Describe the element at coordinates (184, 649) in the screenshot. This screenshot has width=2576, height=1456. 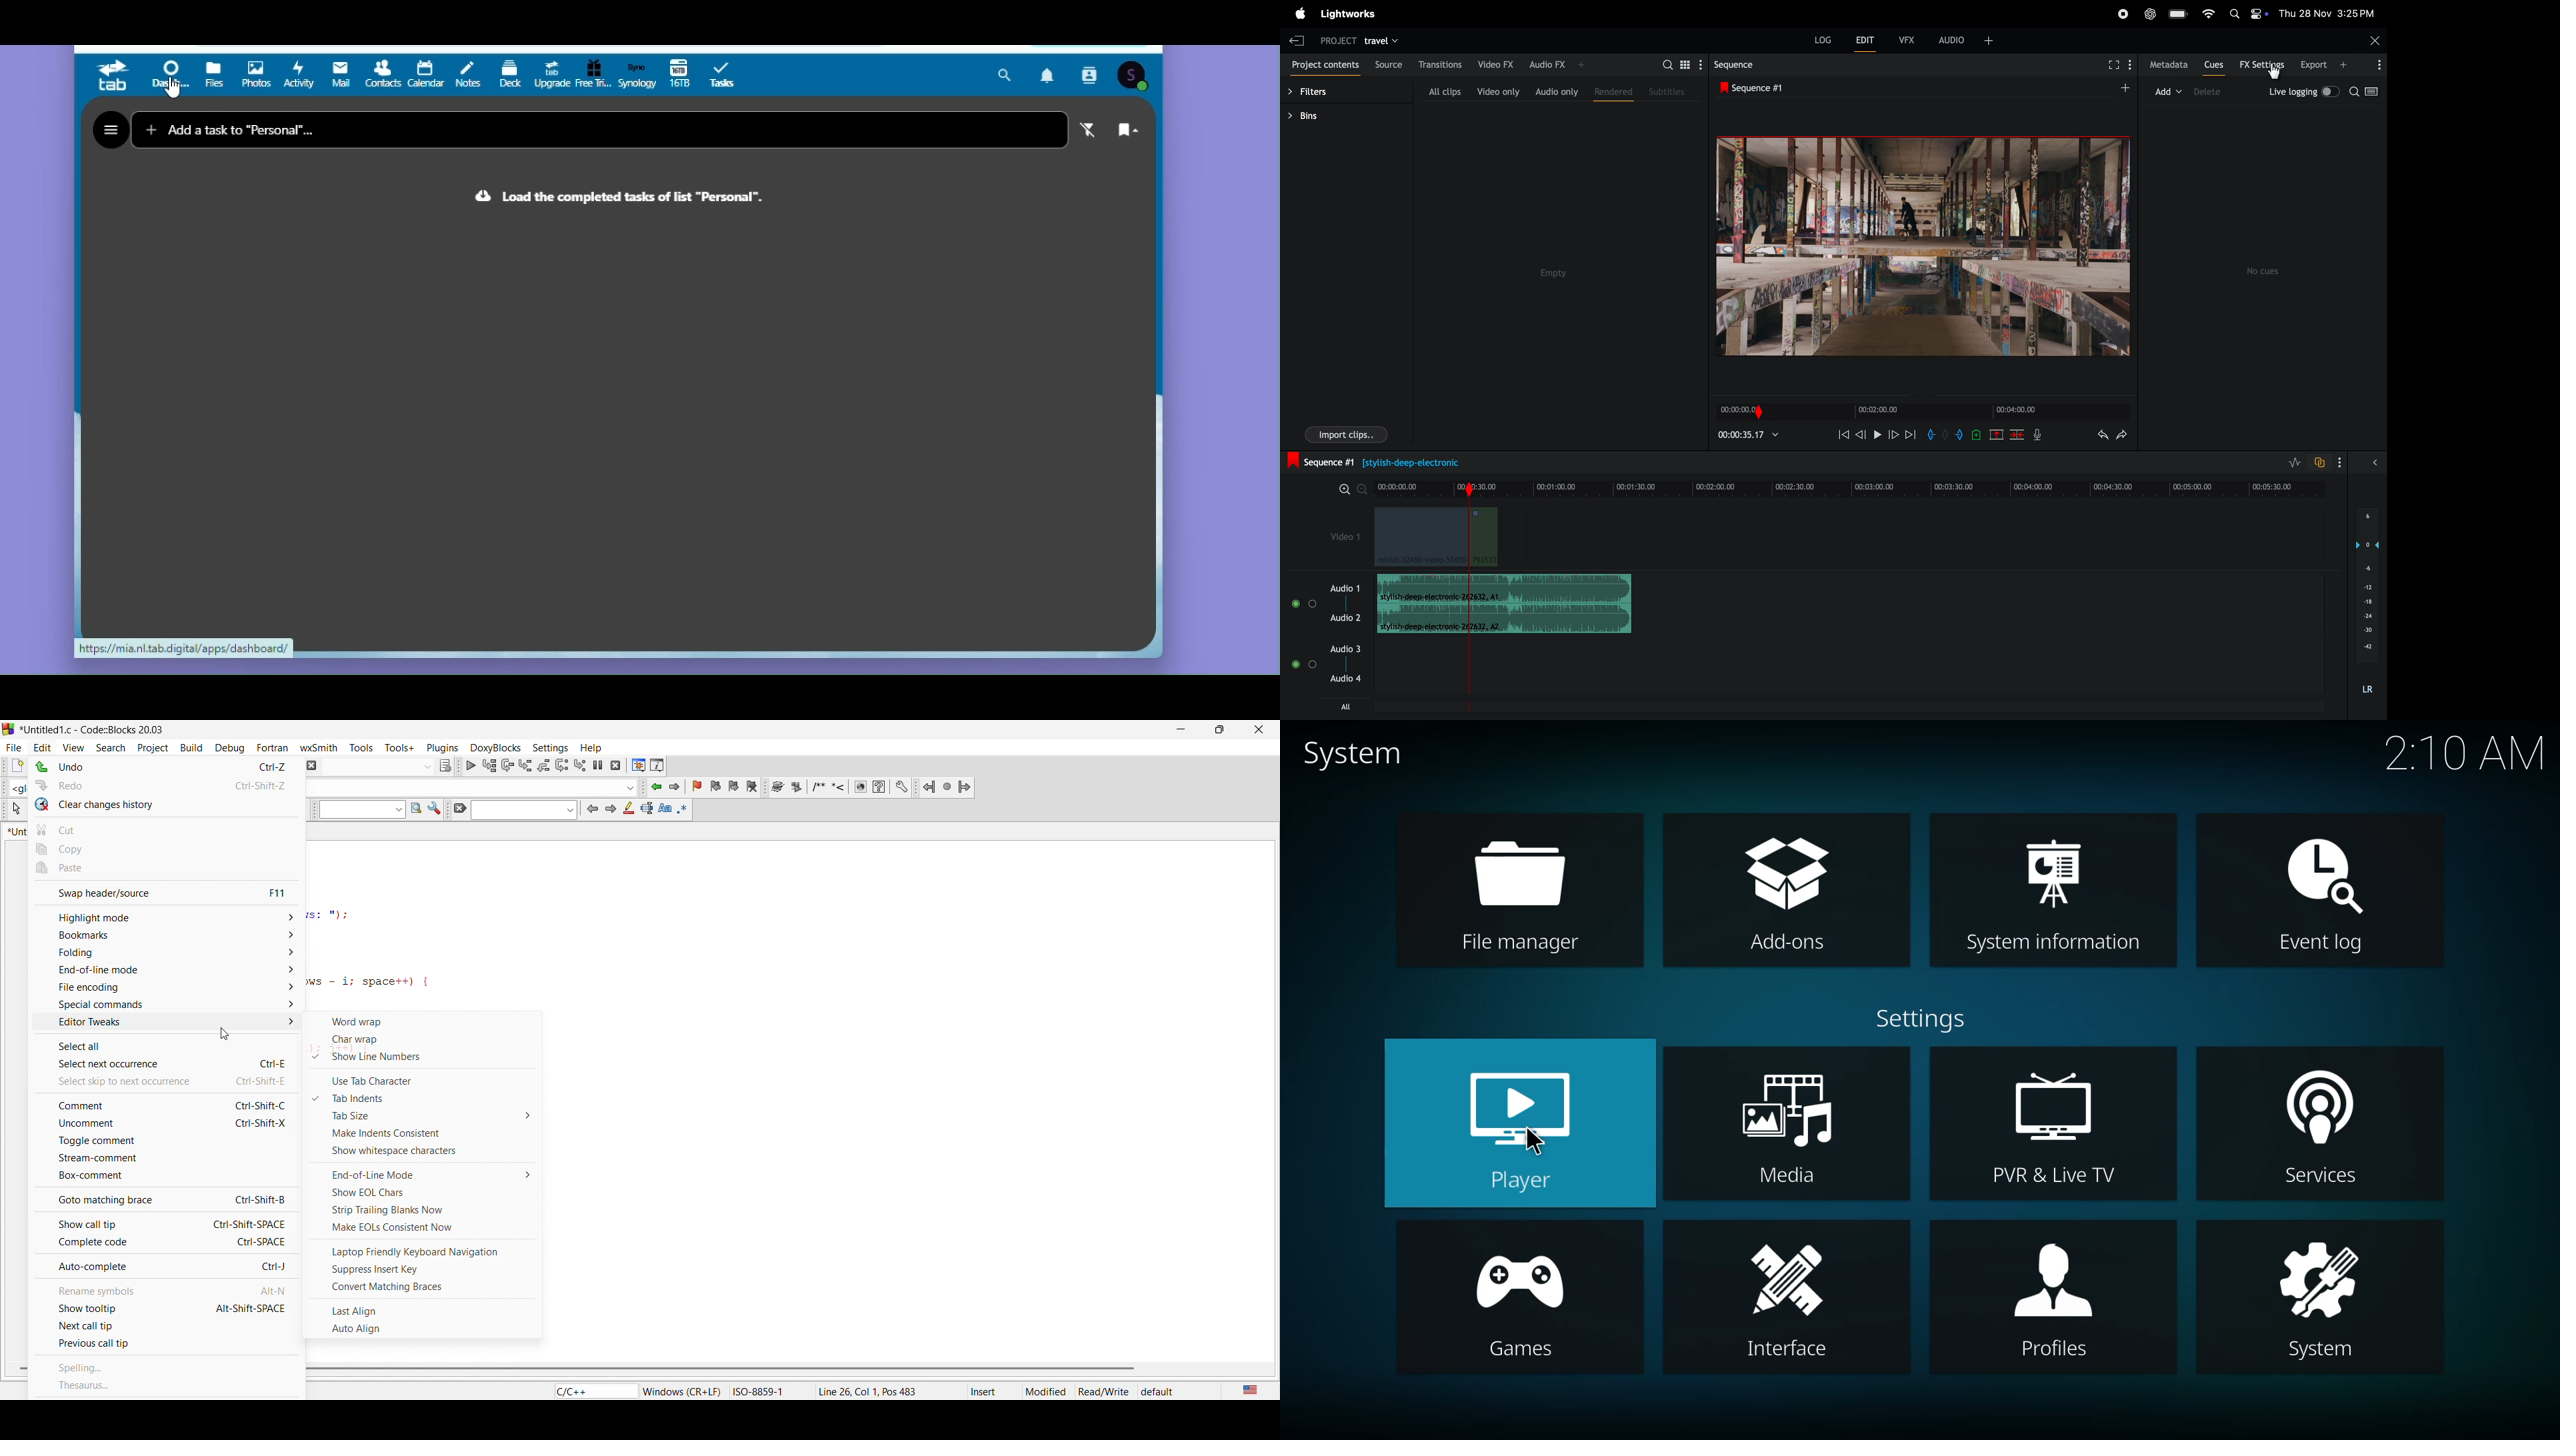
I see `https://mia.nl.tab.digital/apps/dashboard/` at that location.